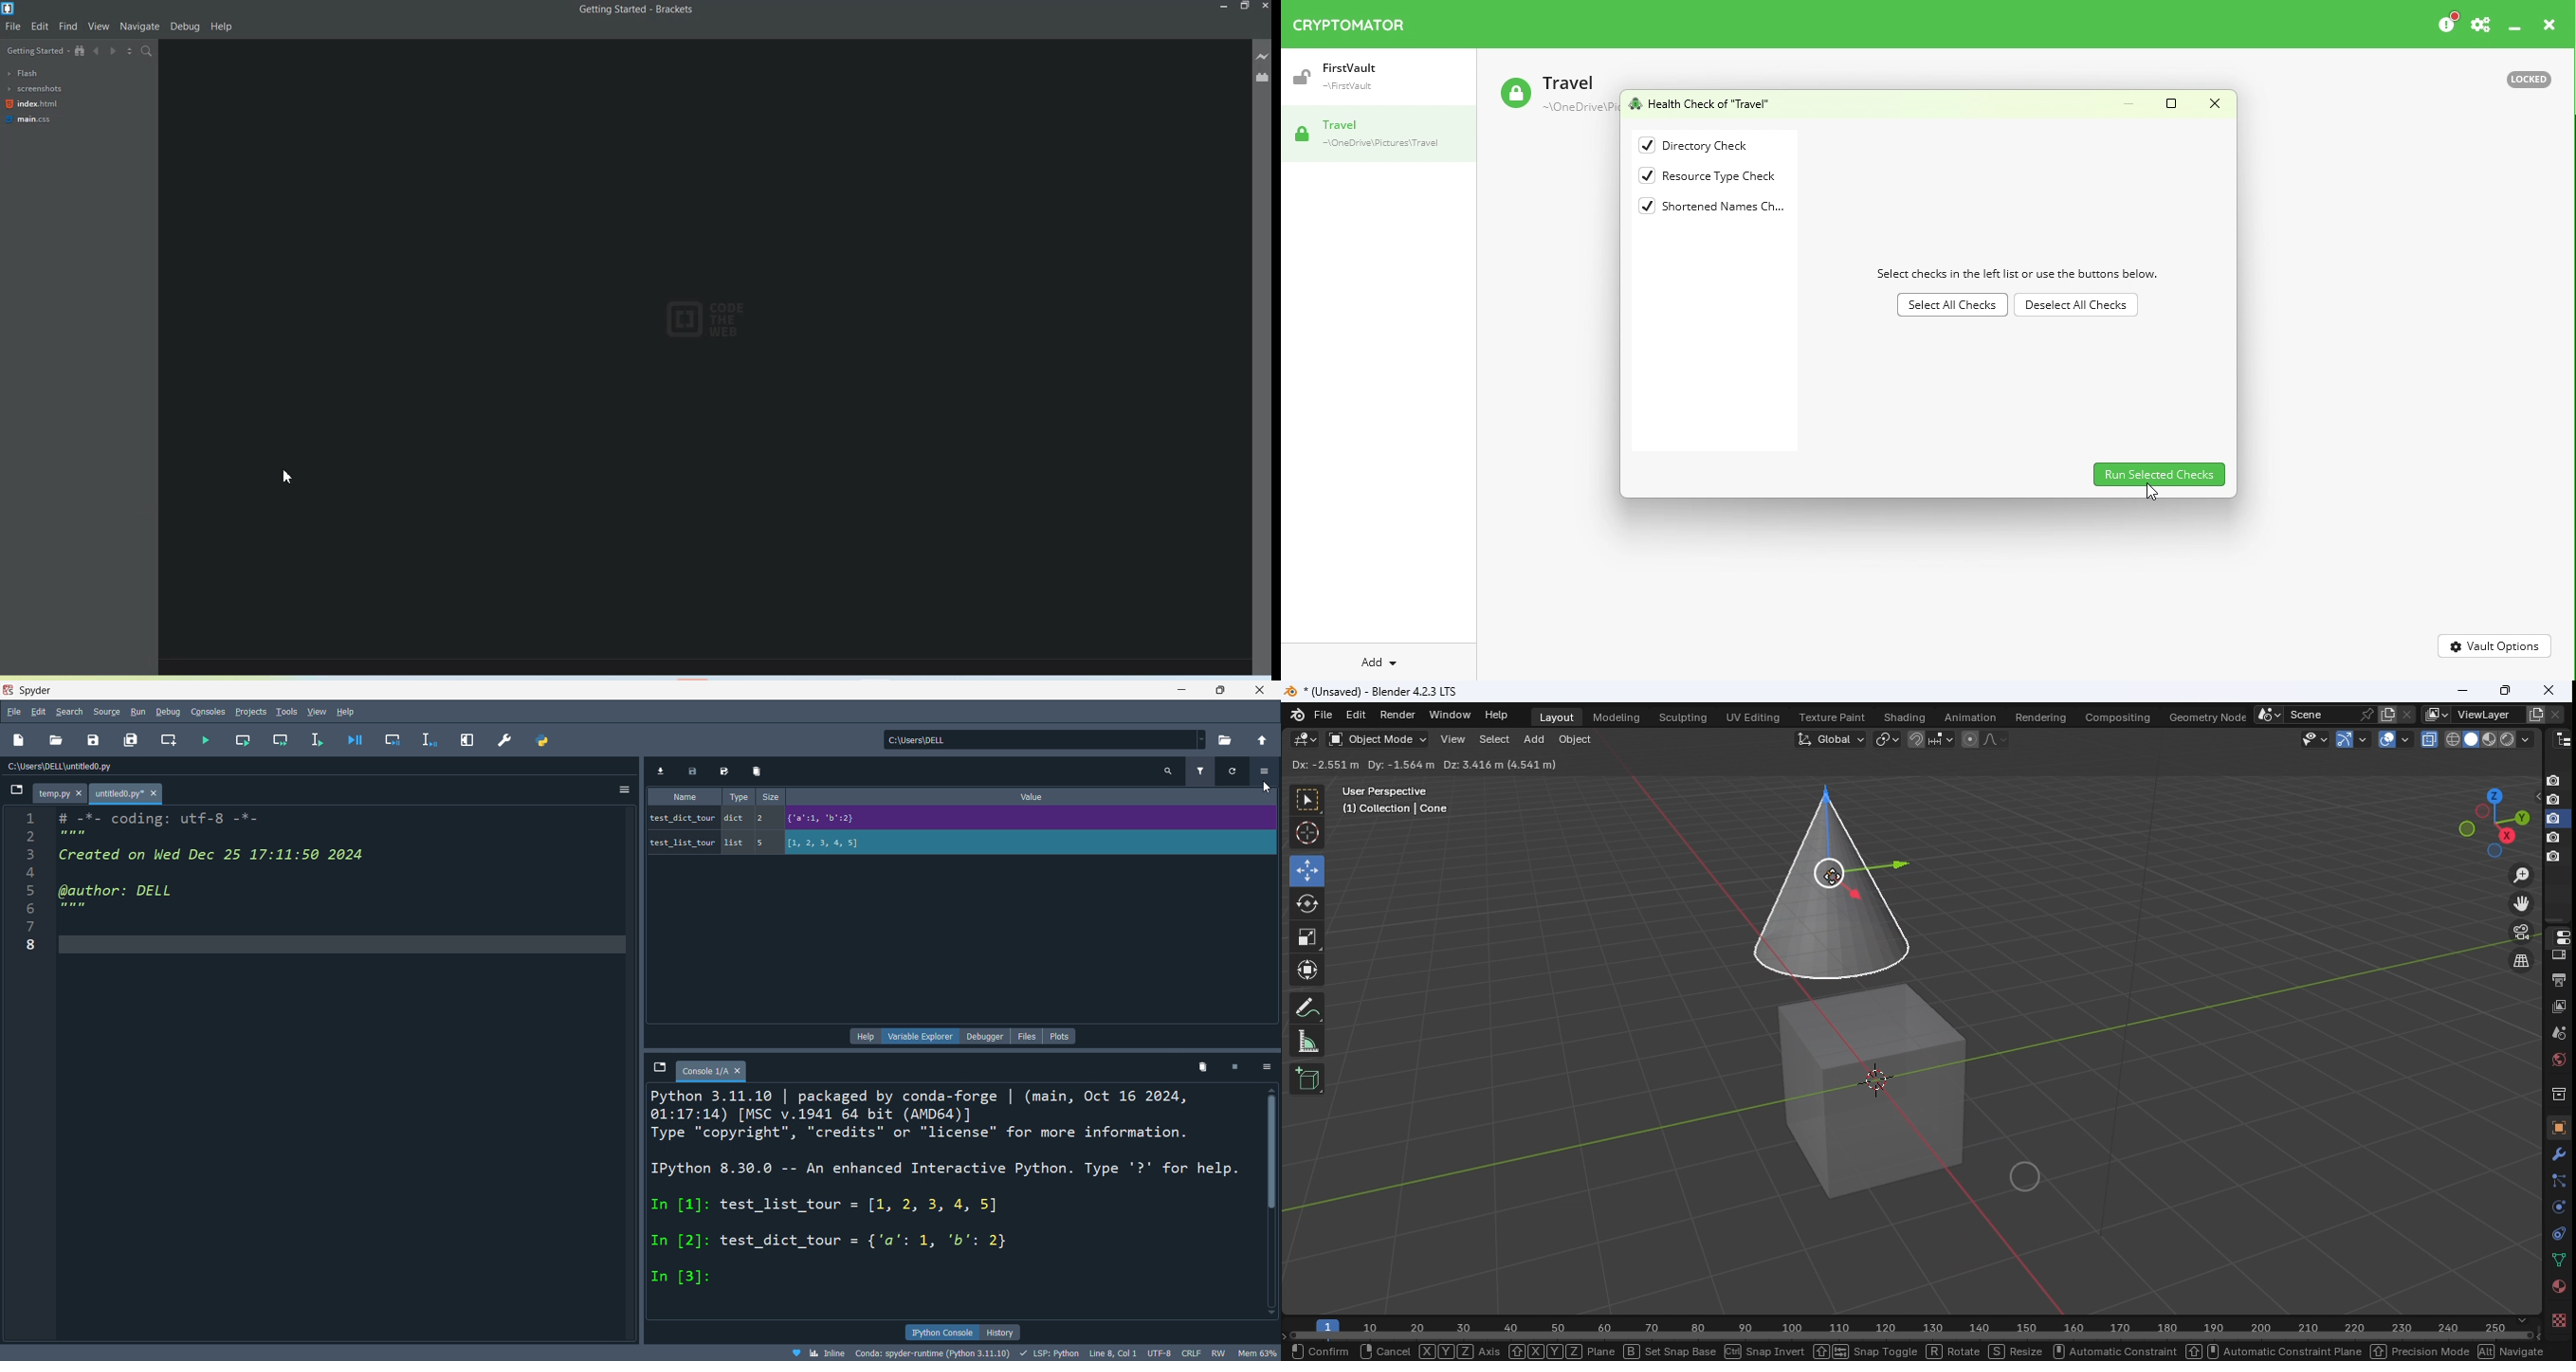 The height and width of the screenshot is (1372, 2576). What do you see at coordinates (737, 797) in the screenshot?
I see `type` at bounding box center [737, 797].